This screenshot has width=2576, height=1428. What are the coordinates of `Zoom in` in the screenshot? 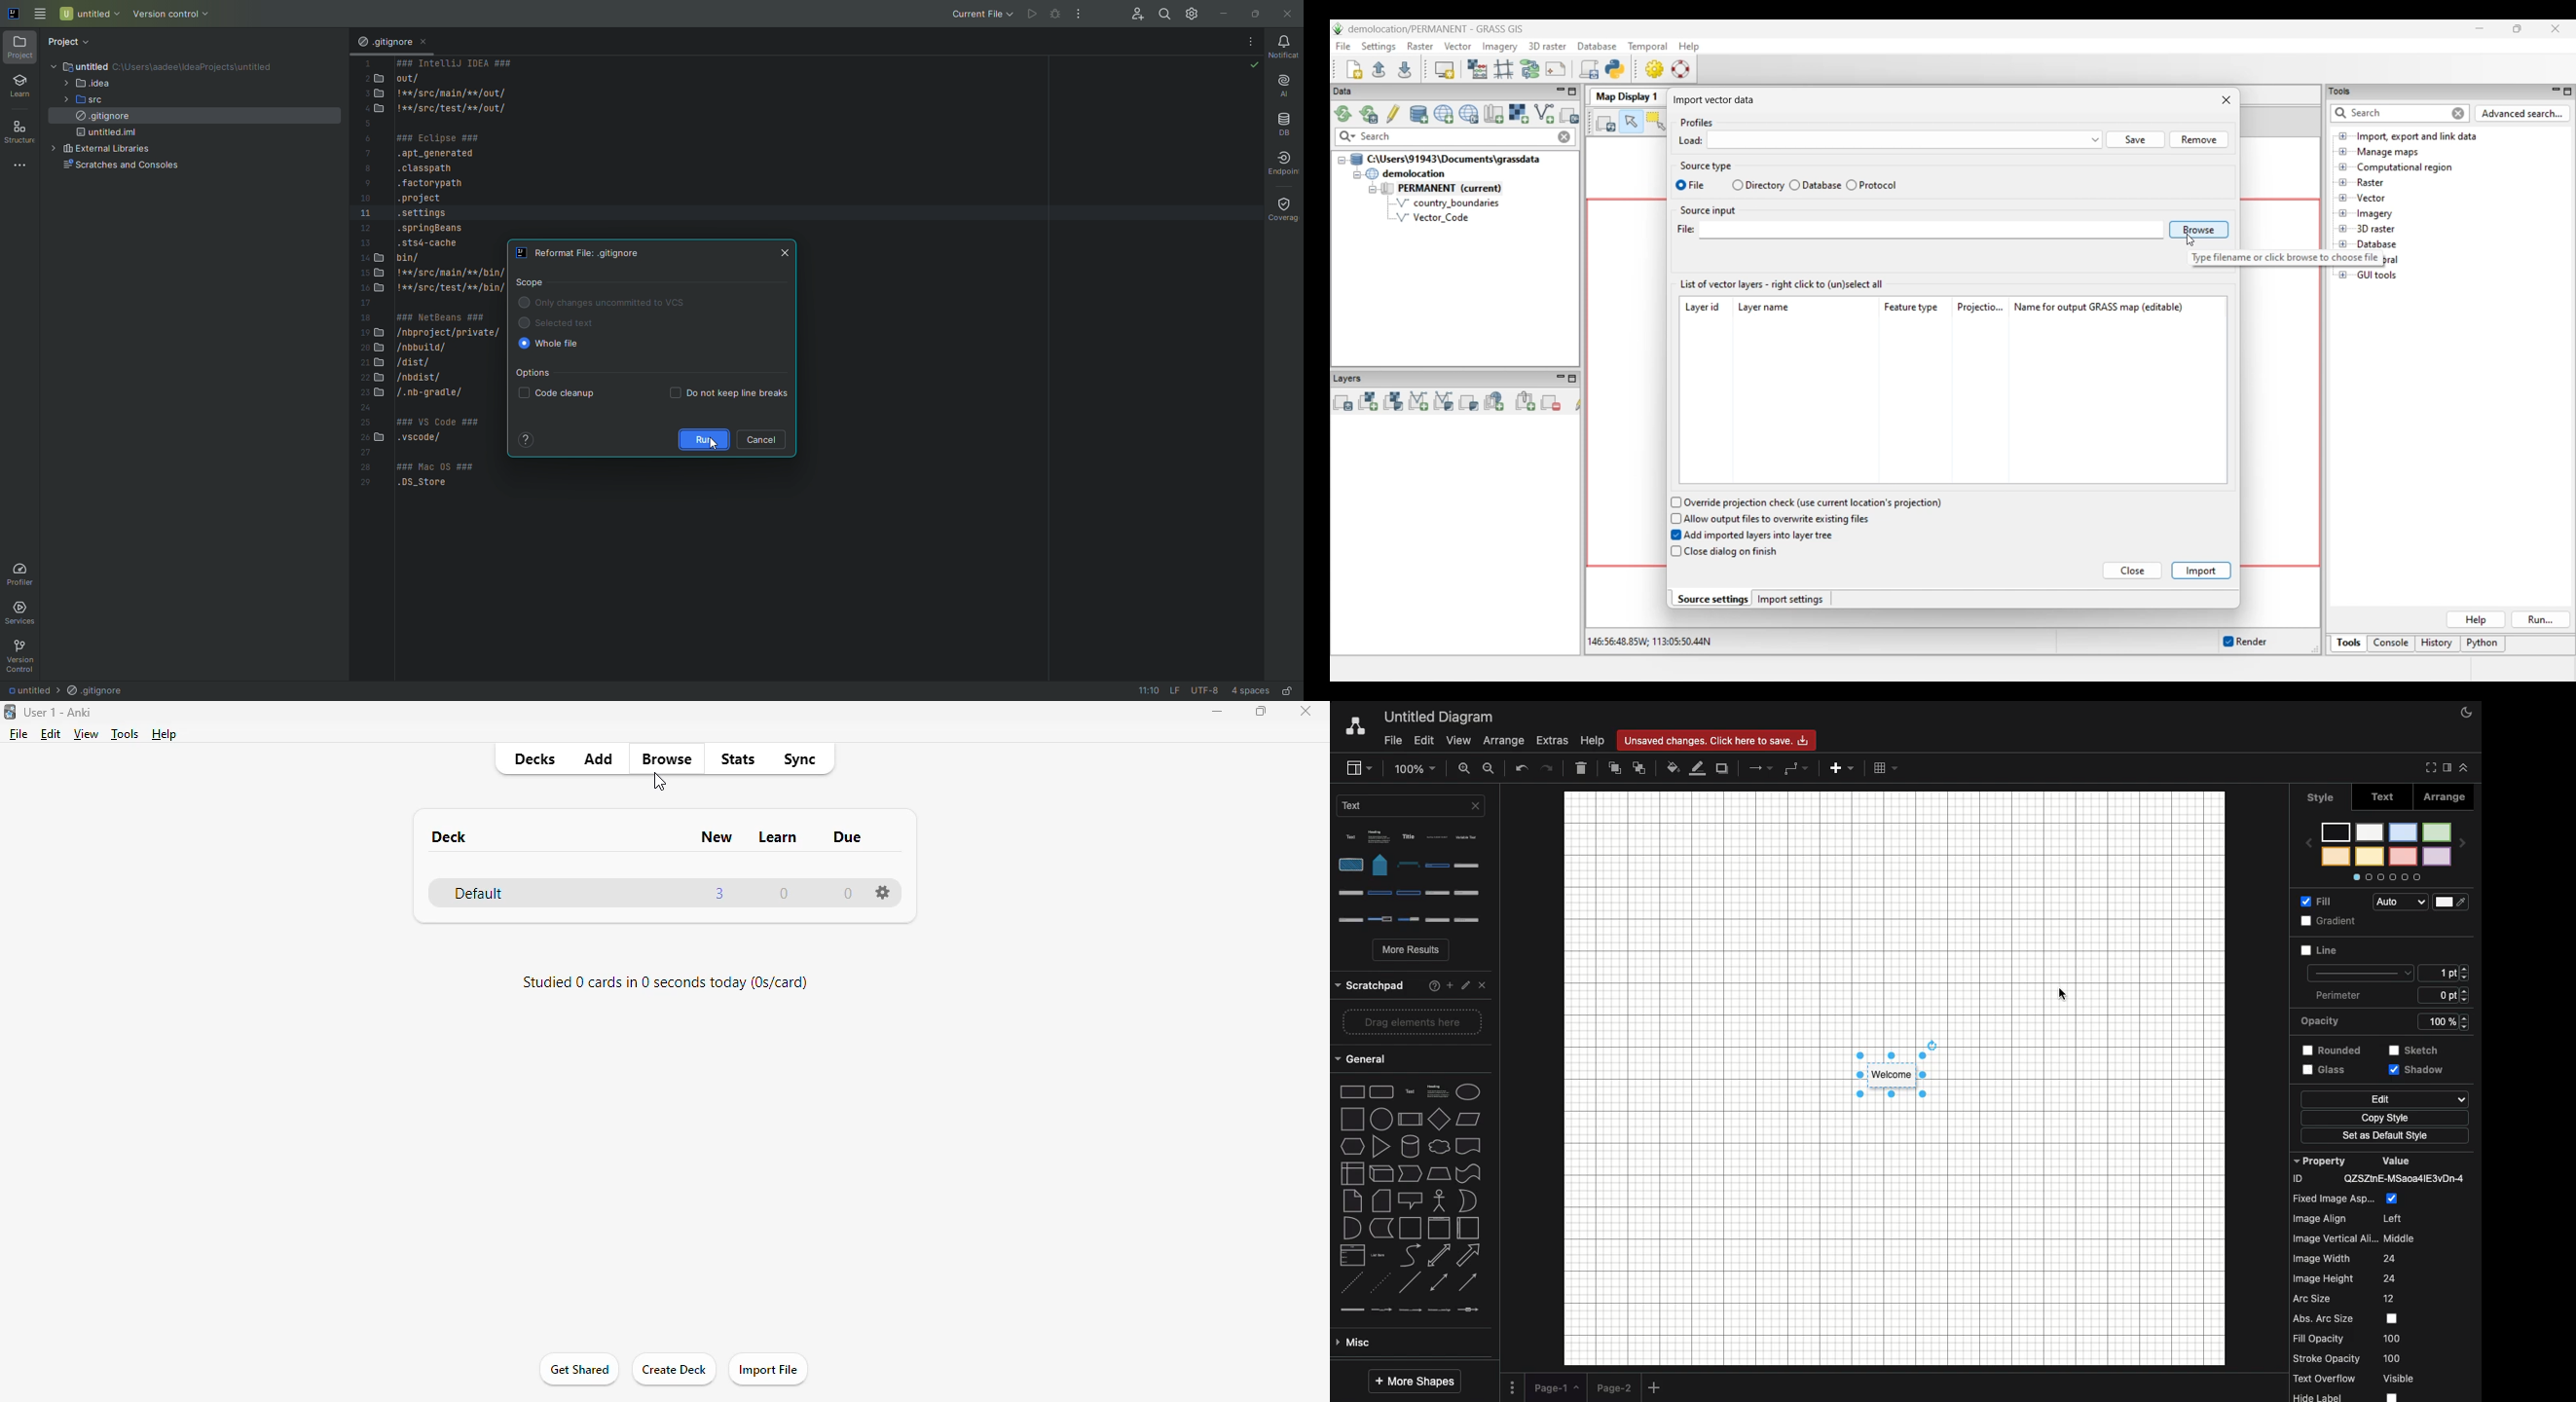 It's located at (1465, 767).